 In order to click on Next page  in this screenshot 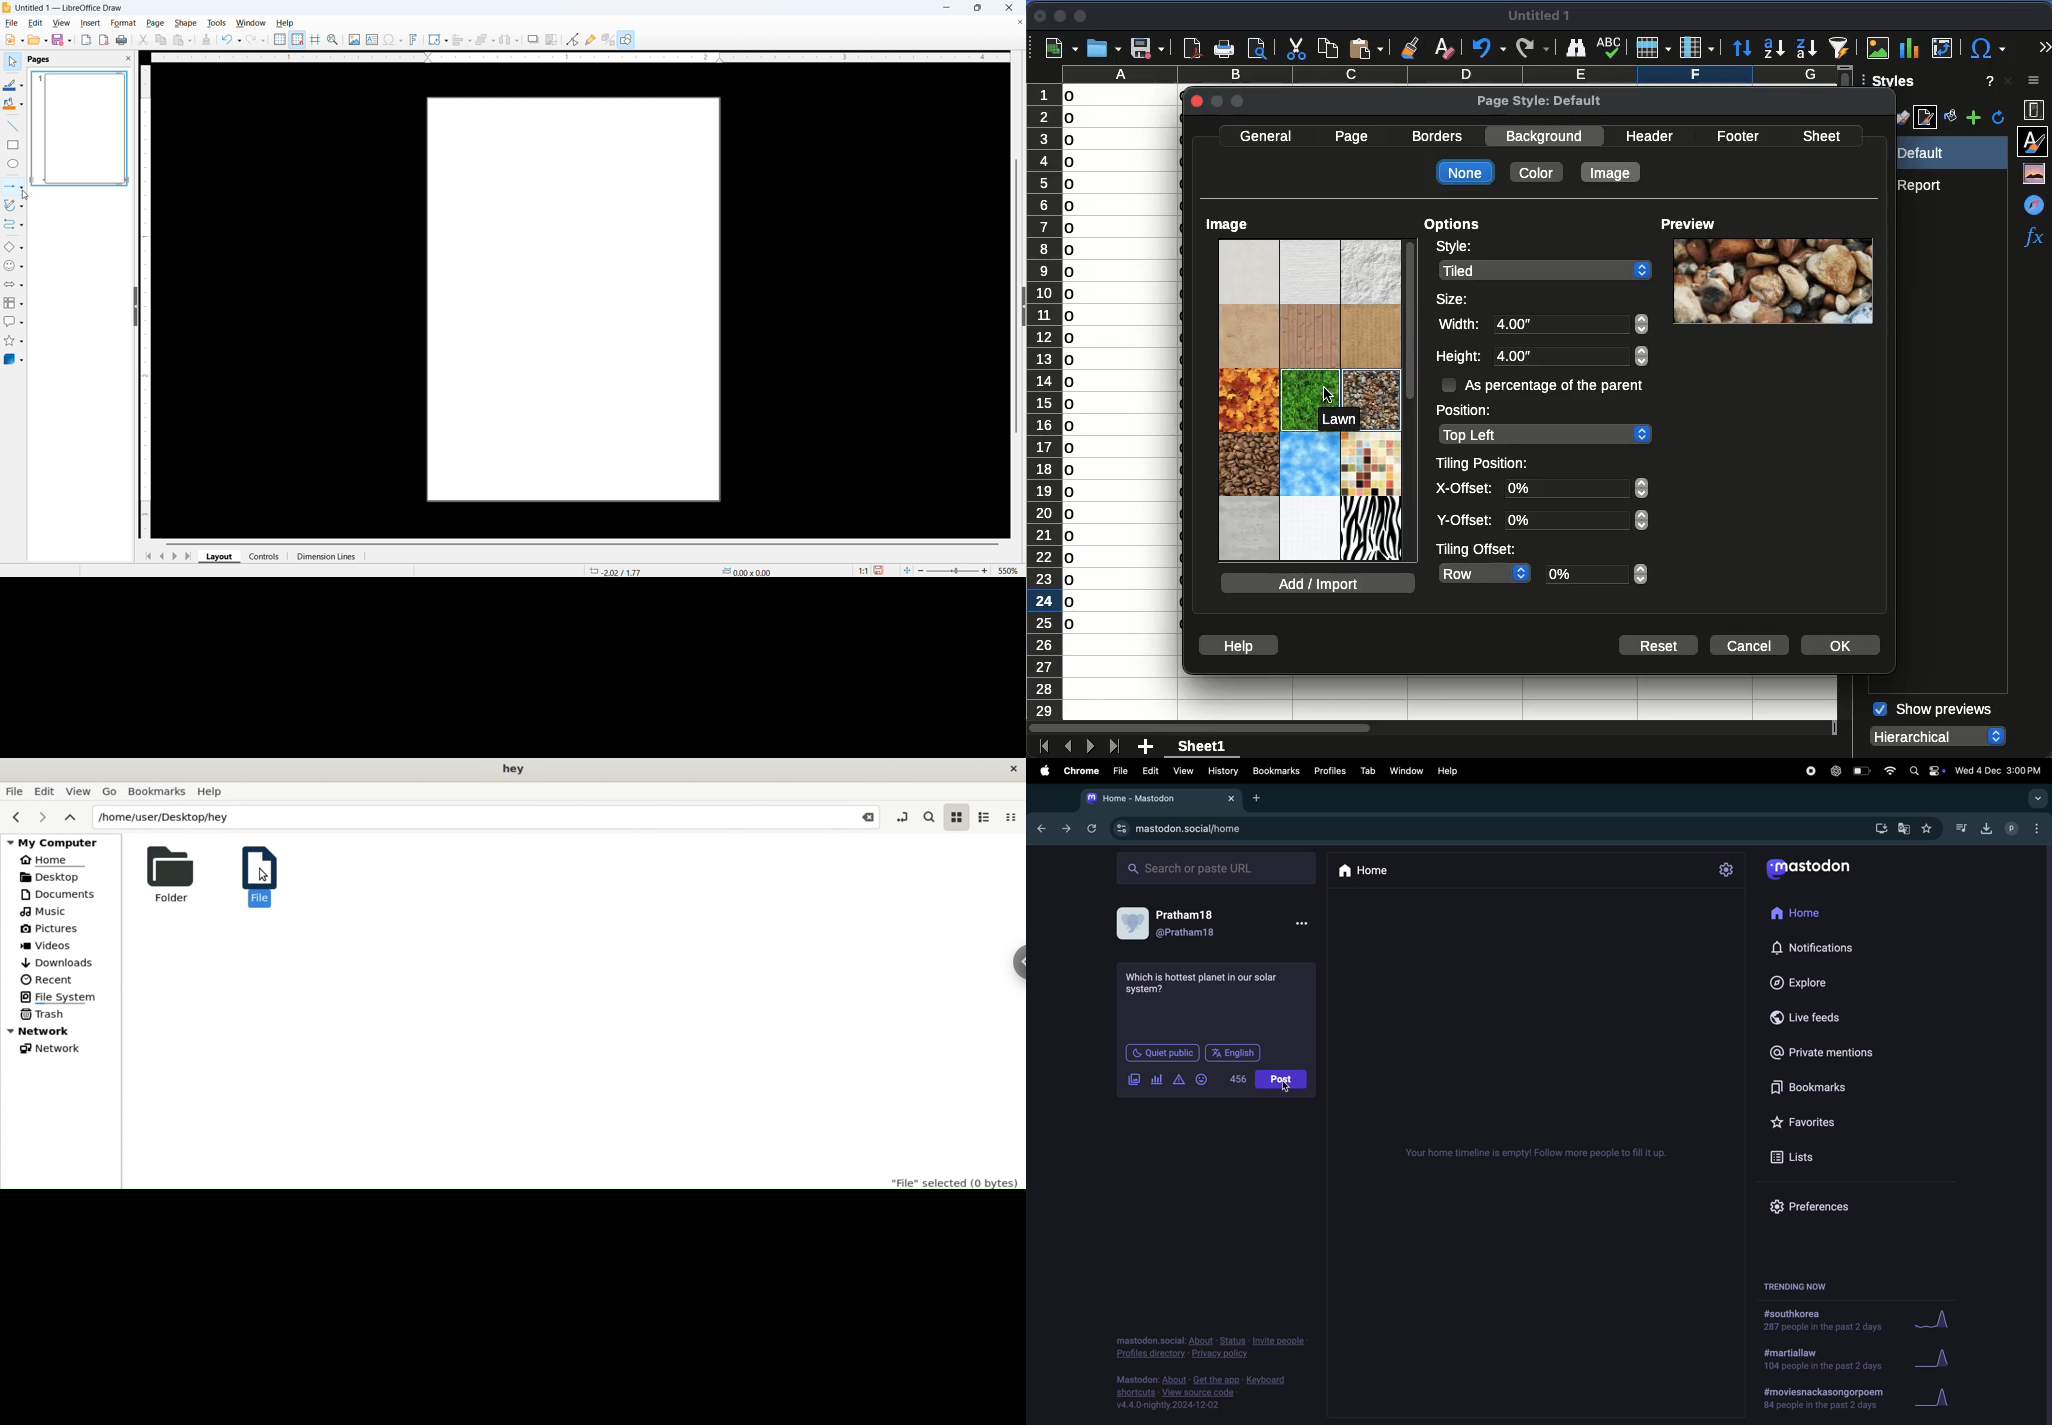, I will do `click(174, 556)`.